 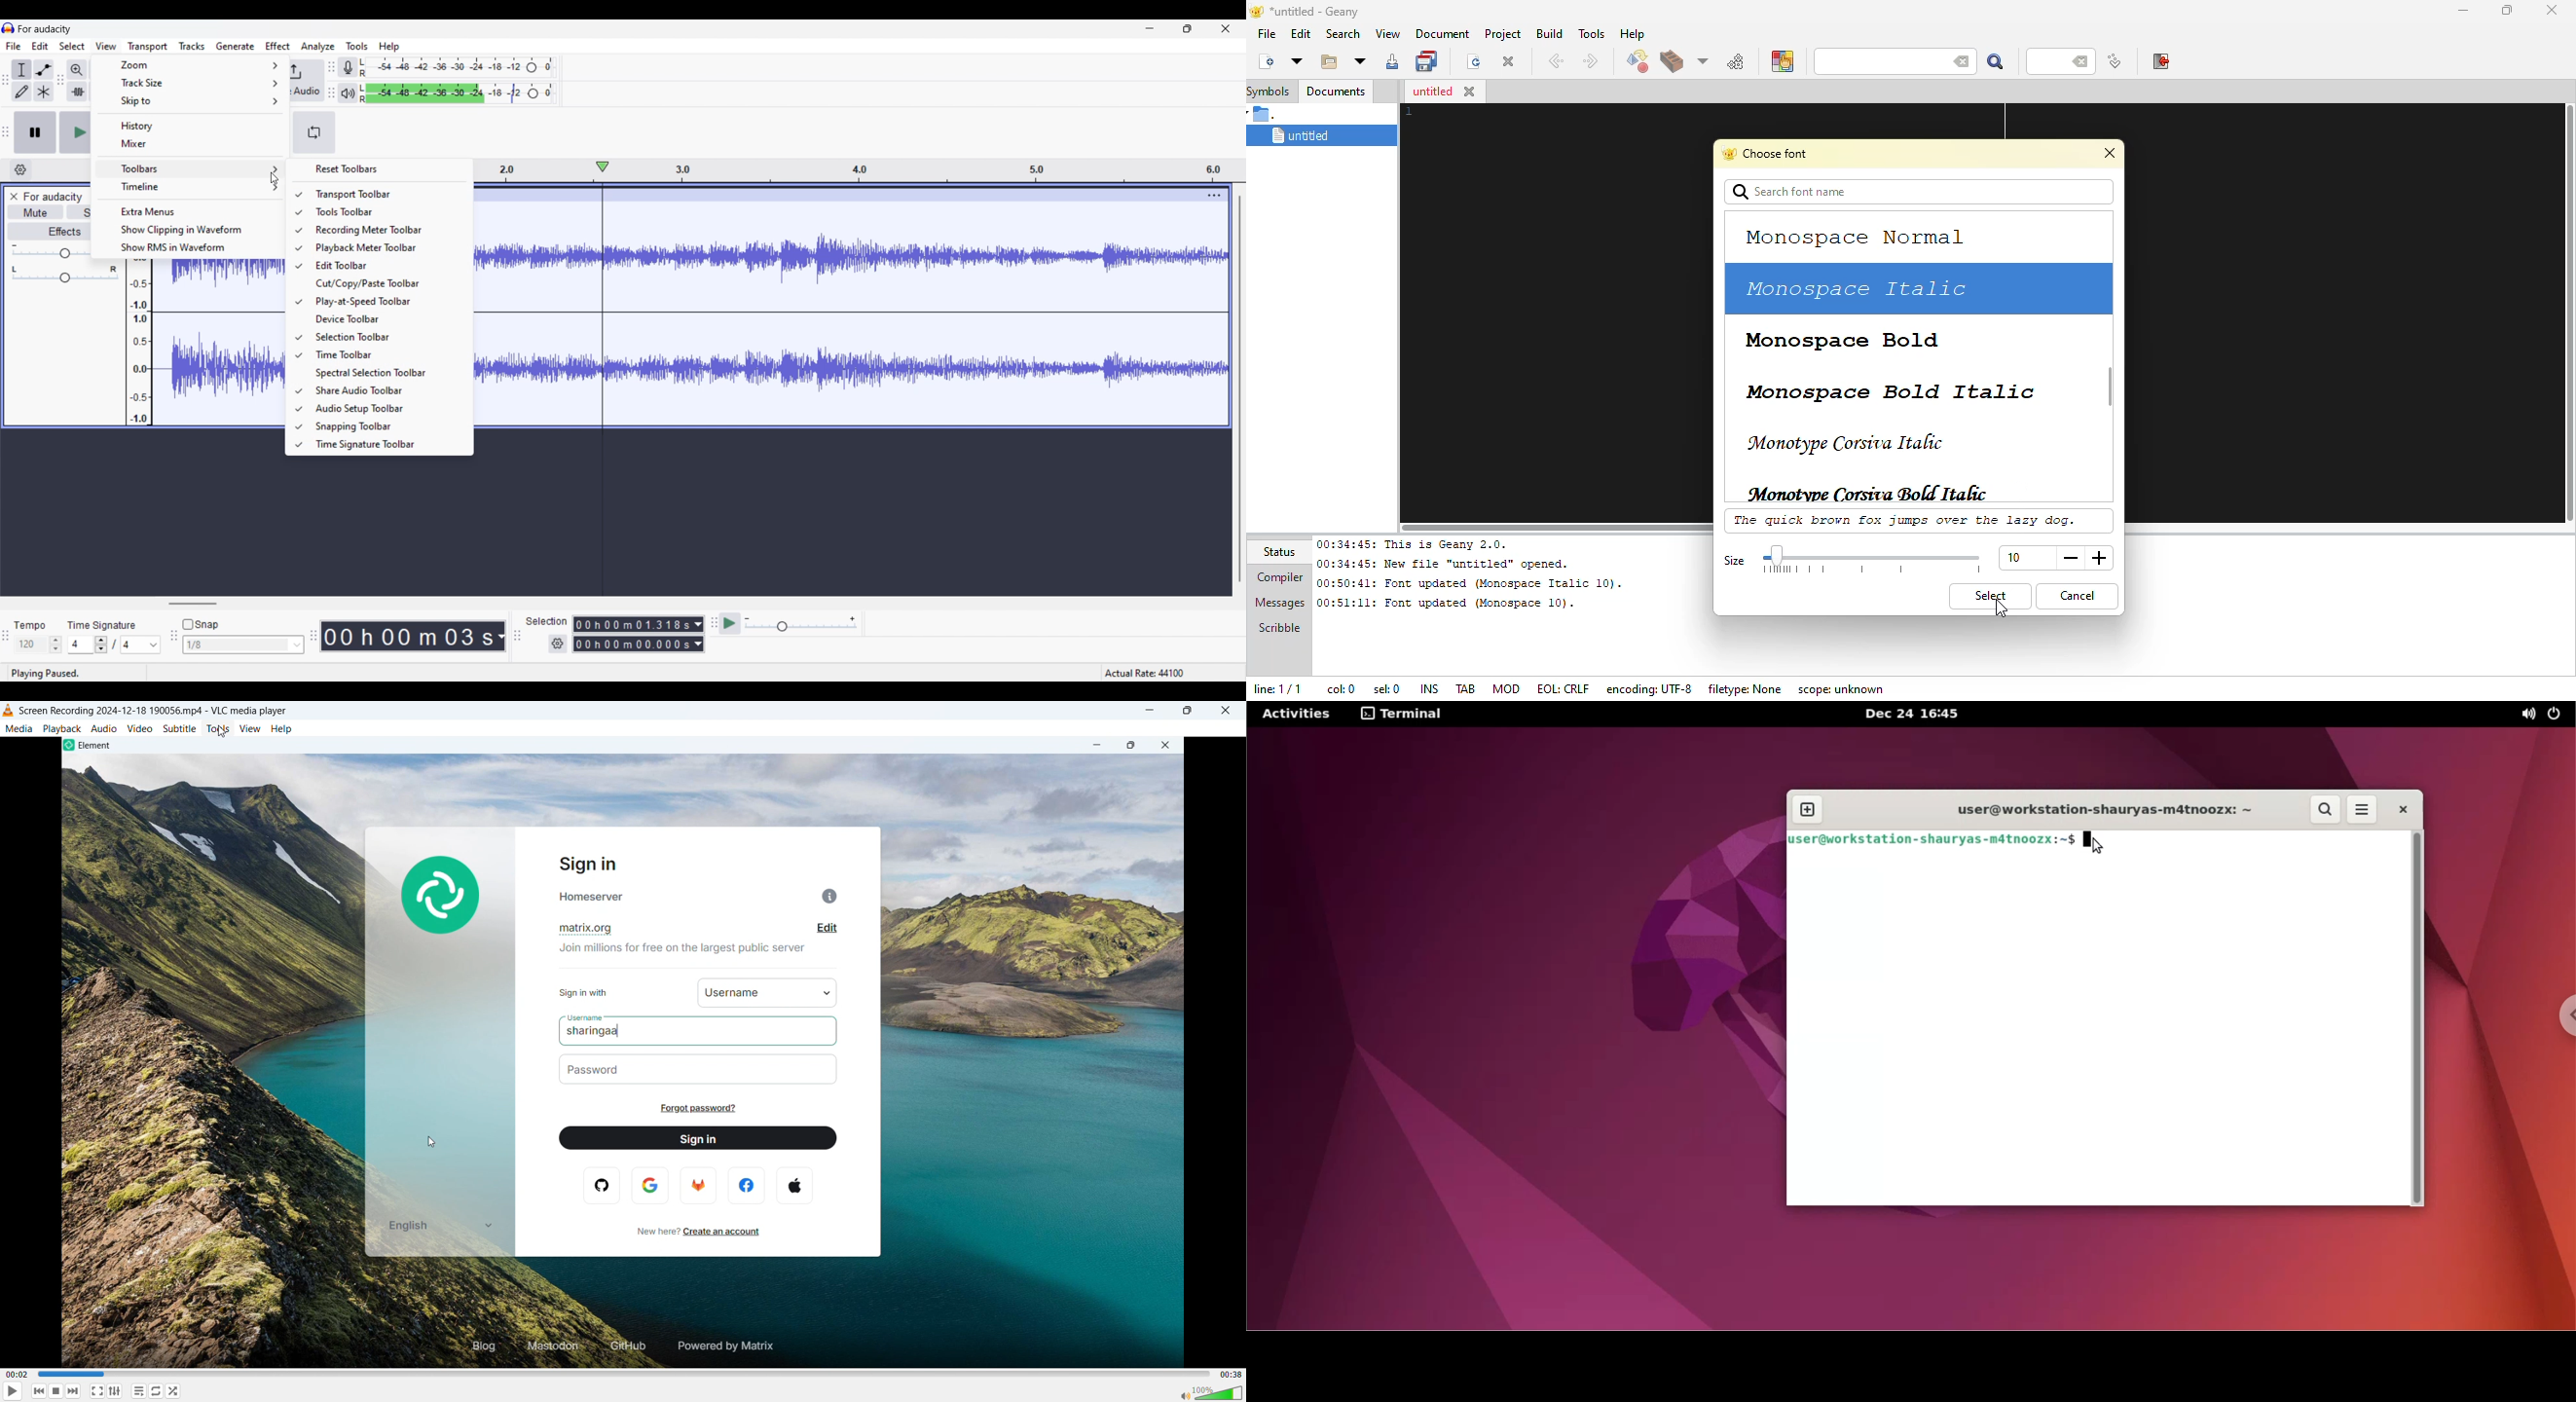 What do you see at coordinates (408, 635) in the screenshot?
I see `Duration` at bounding box center [408, 635].